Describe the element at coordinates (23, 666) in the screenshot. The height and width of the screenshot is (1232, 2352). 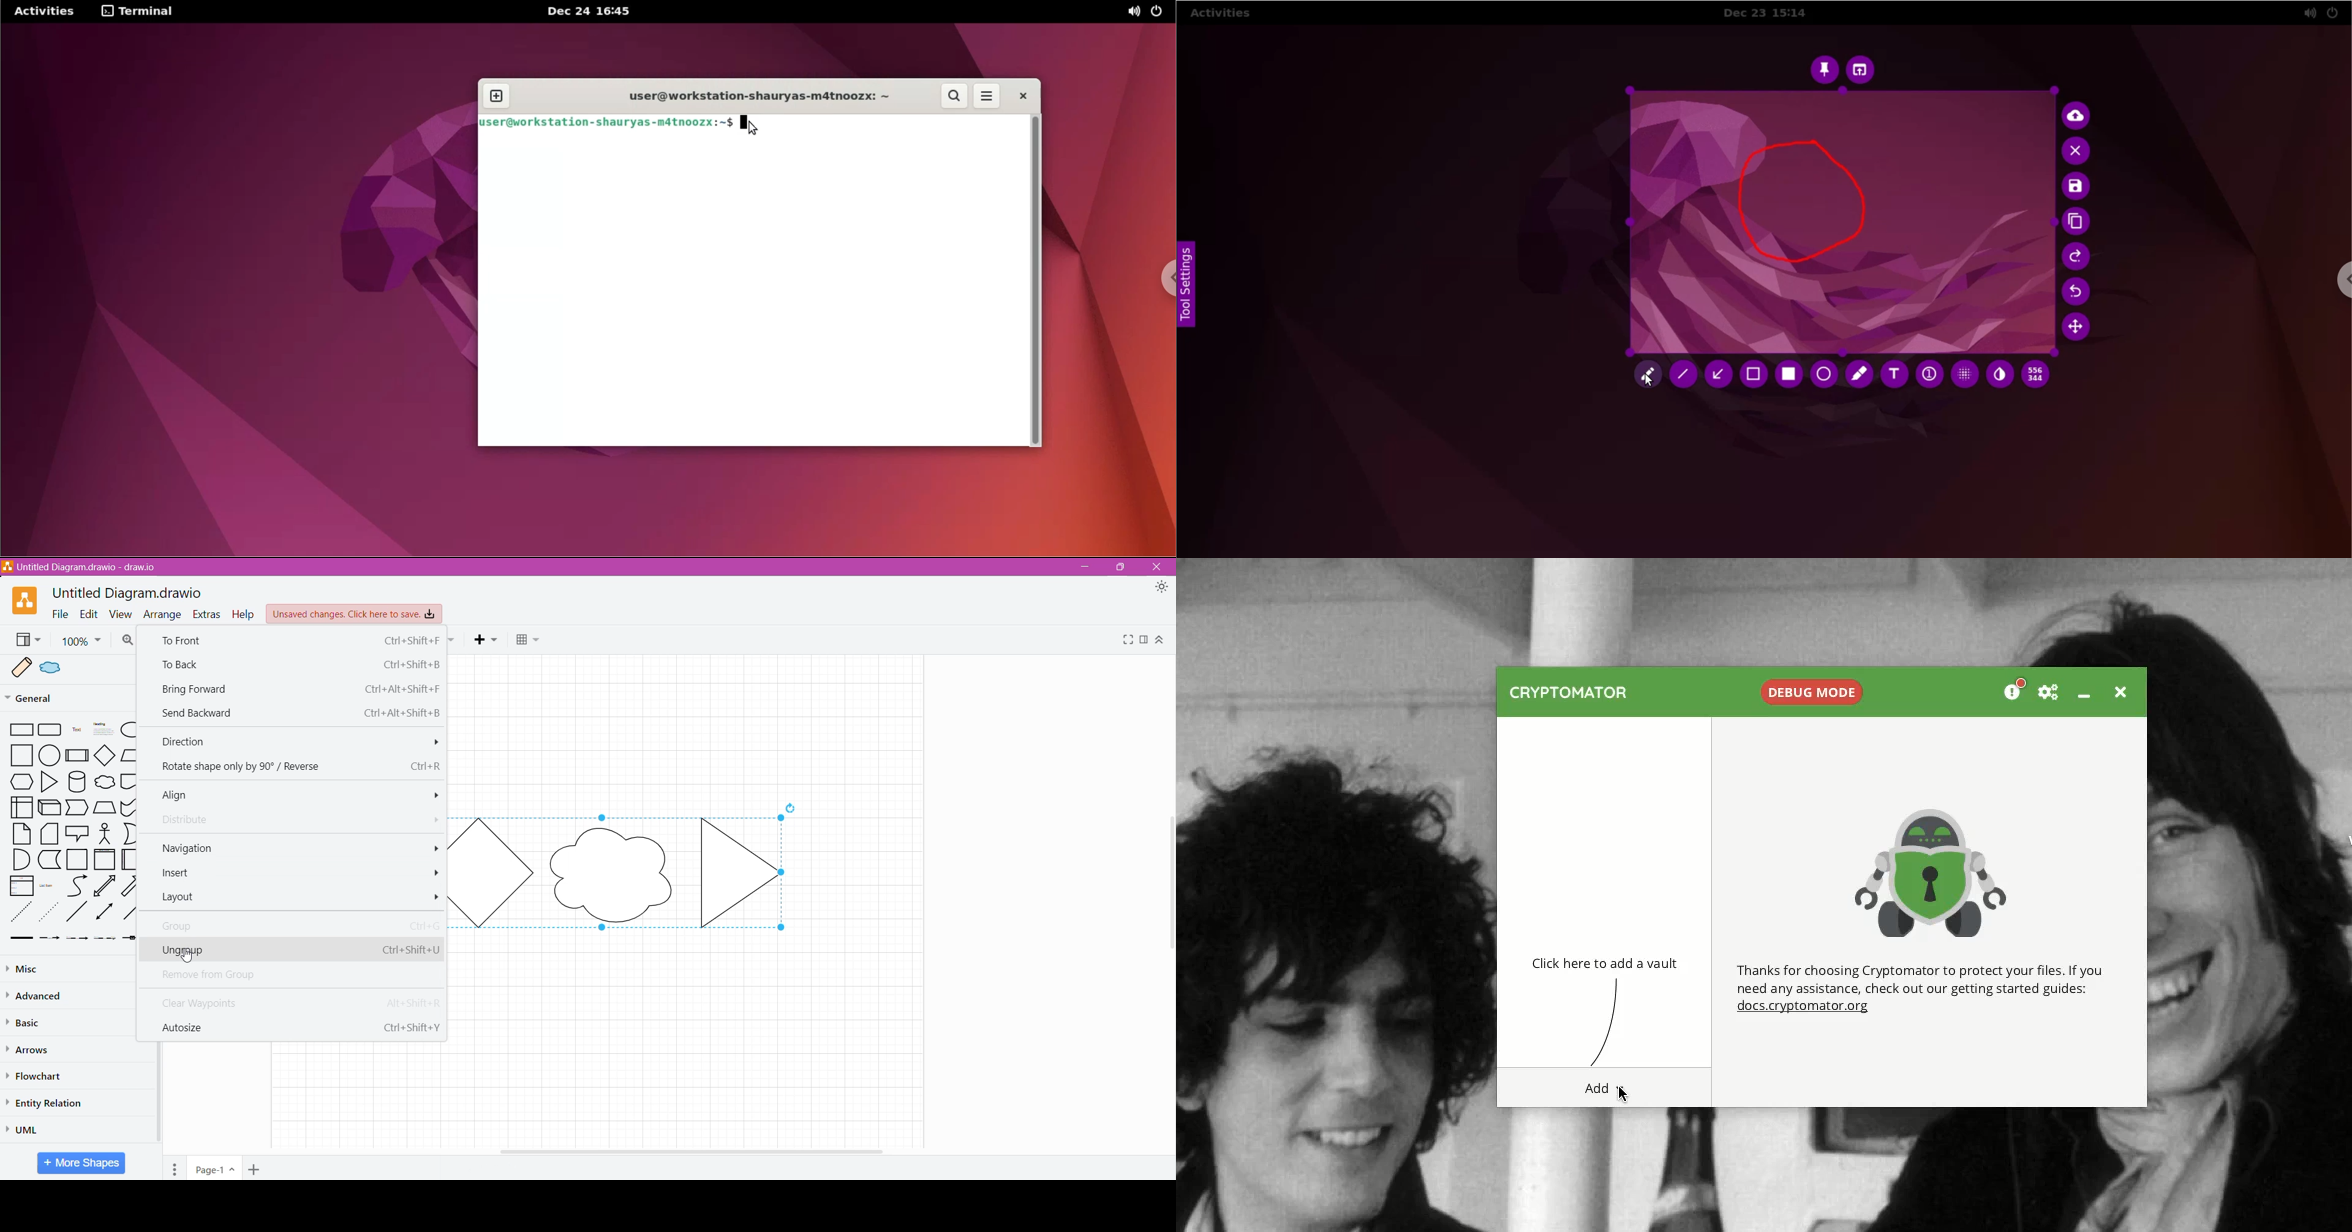
I see `Scratchpad sample shape 1` at that location.